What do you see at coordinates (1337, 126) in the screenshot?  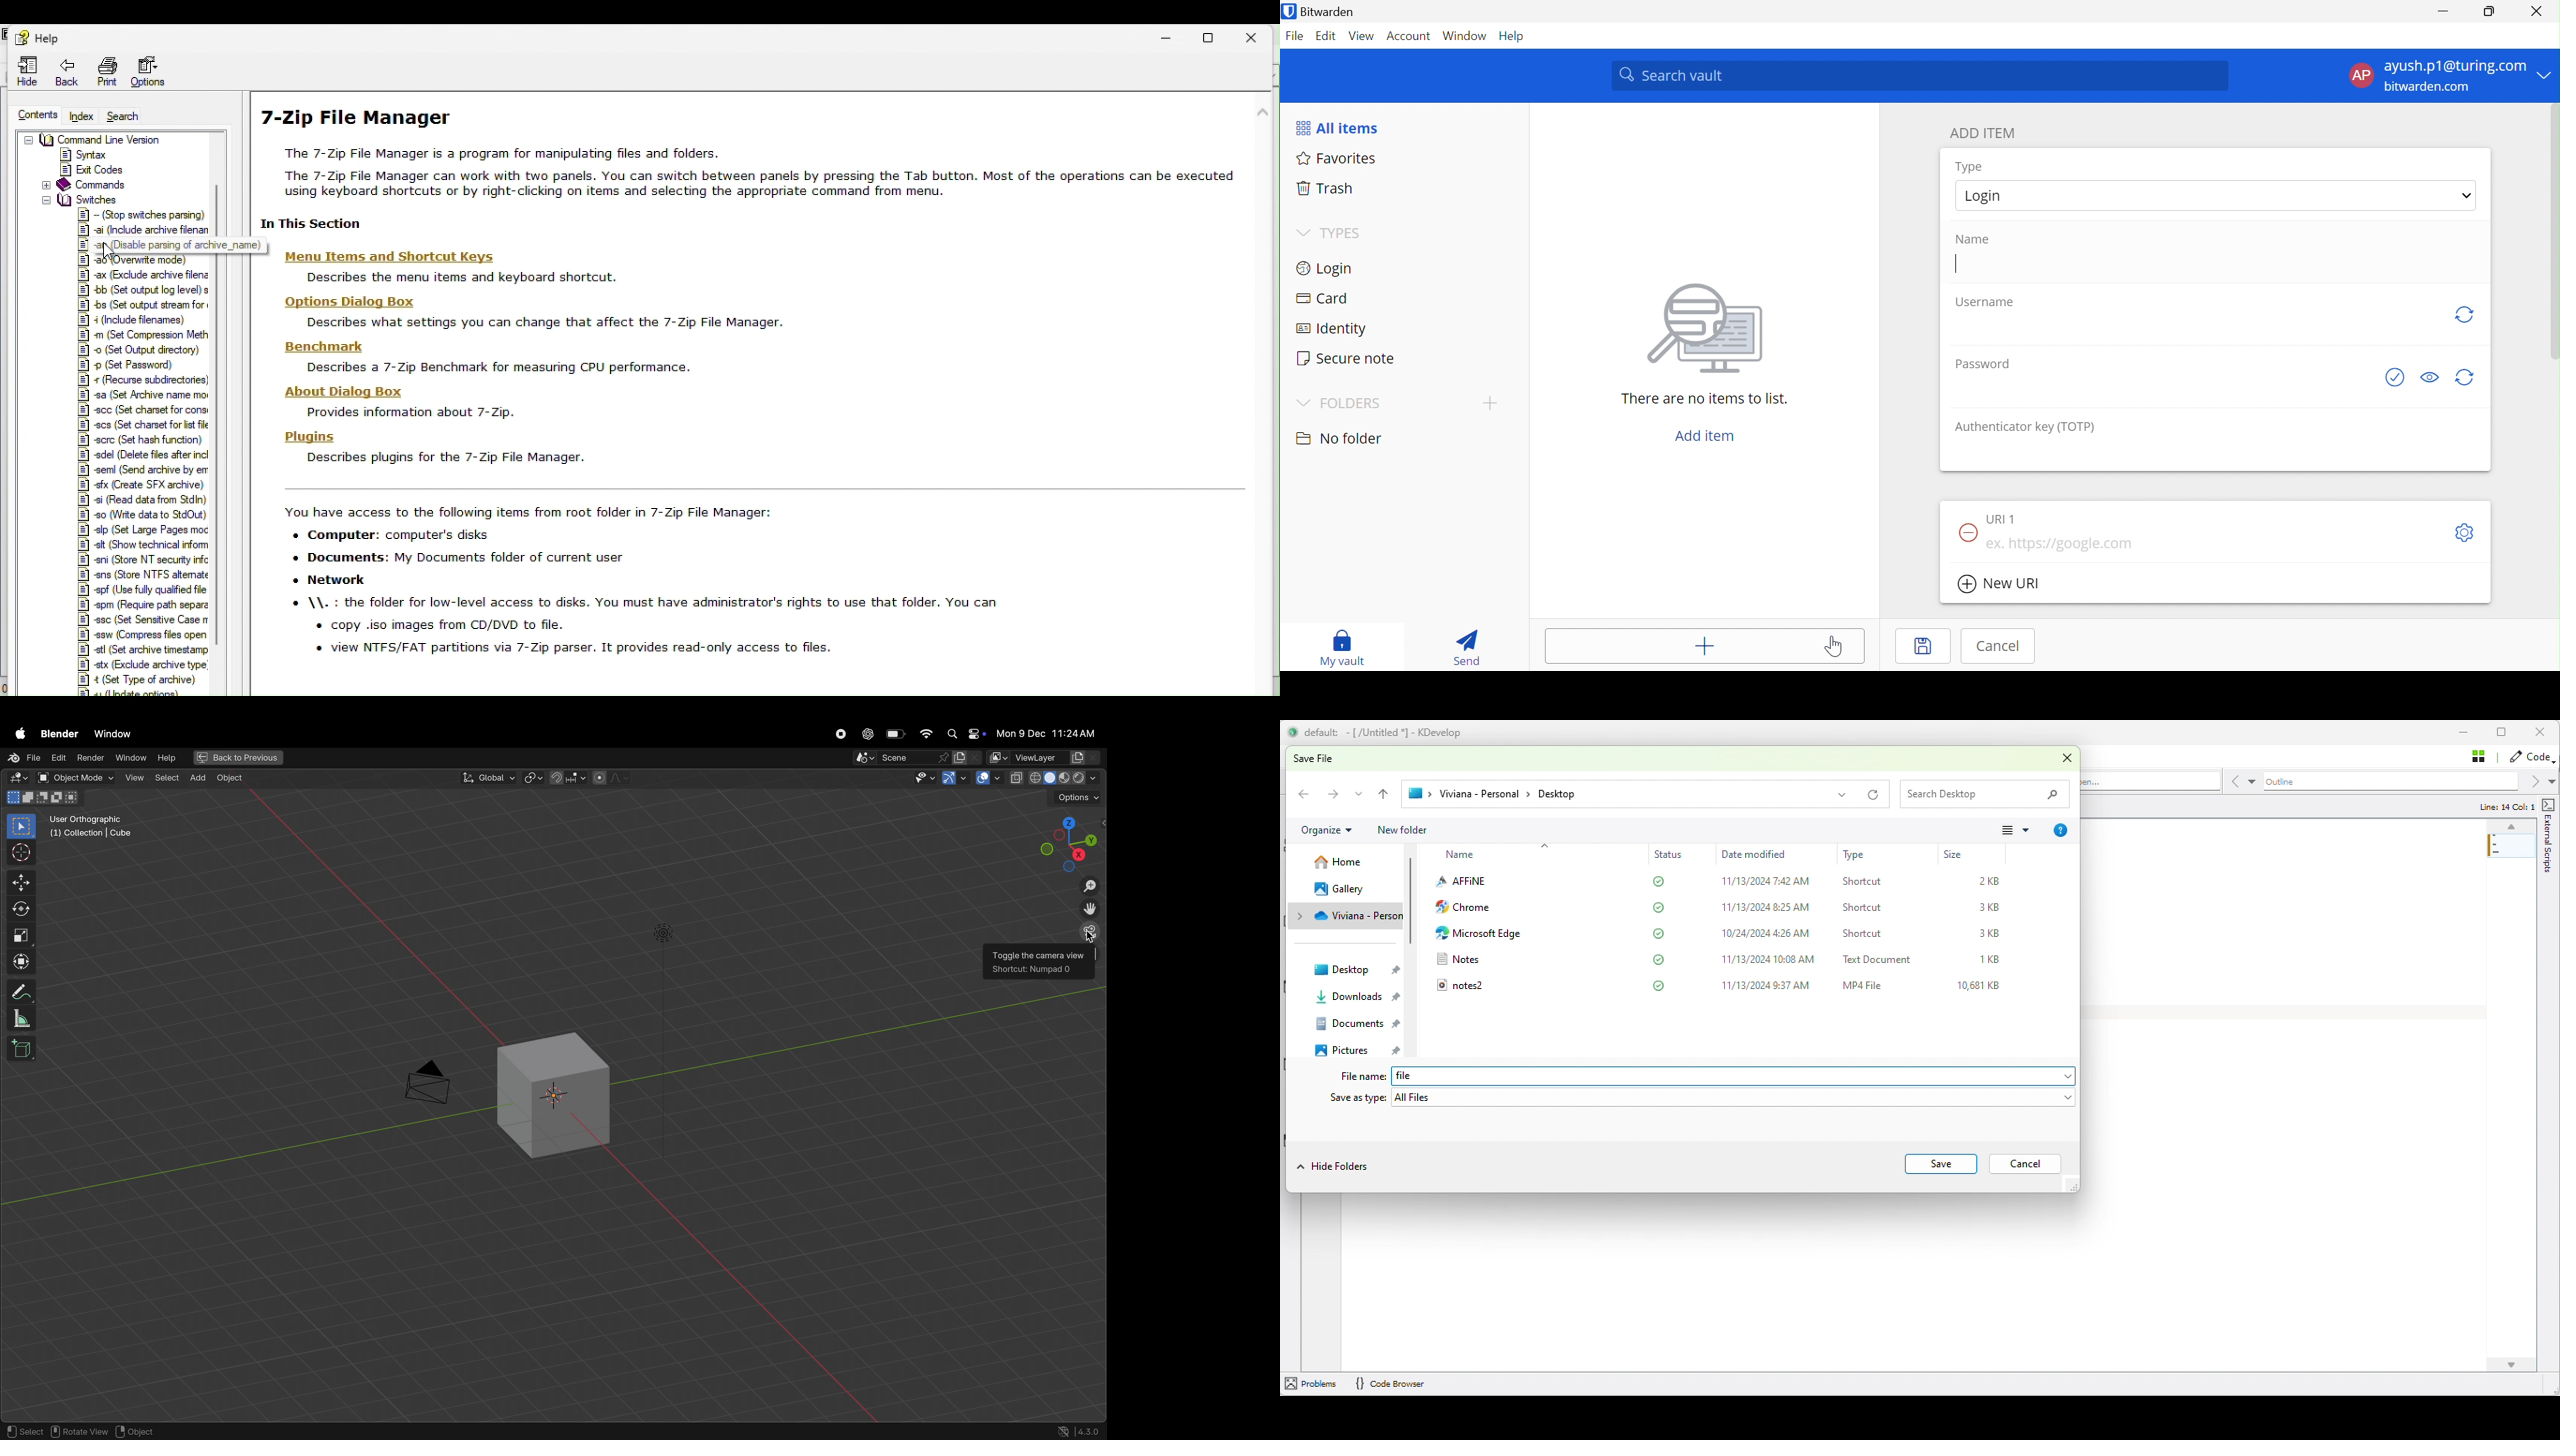 I see `All items` at bounding box center [1337, 126].